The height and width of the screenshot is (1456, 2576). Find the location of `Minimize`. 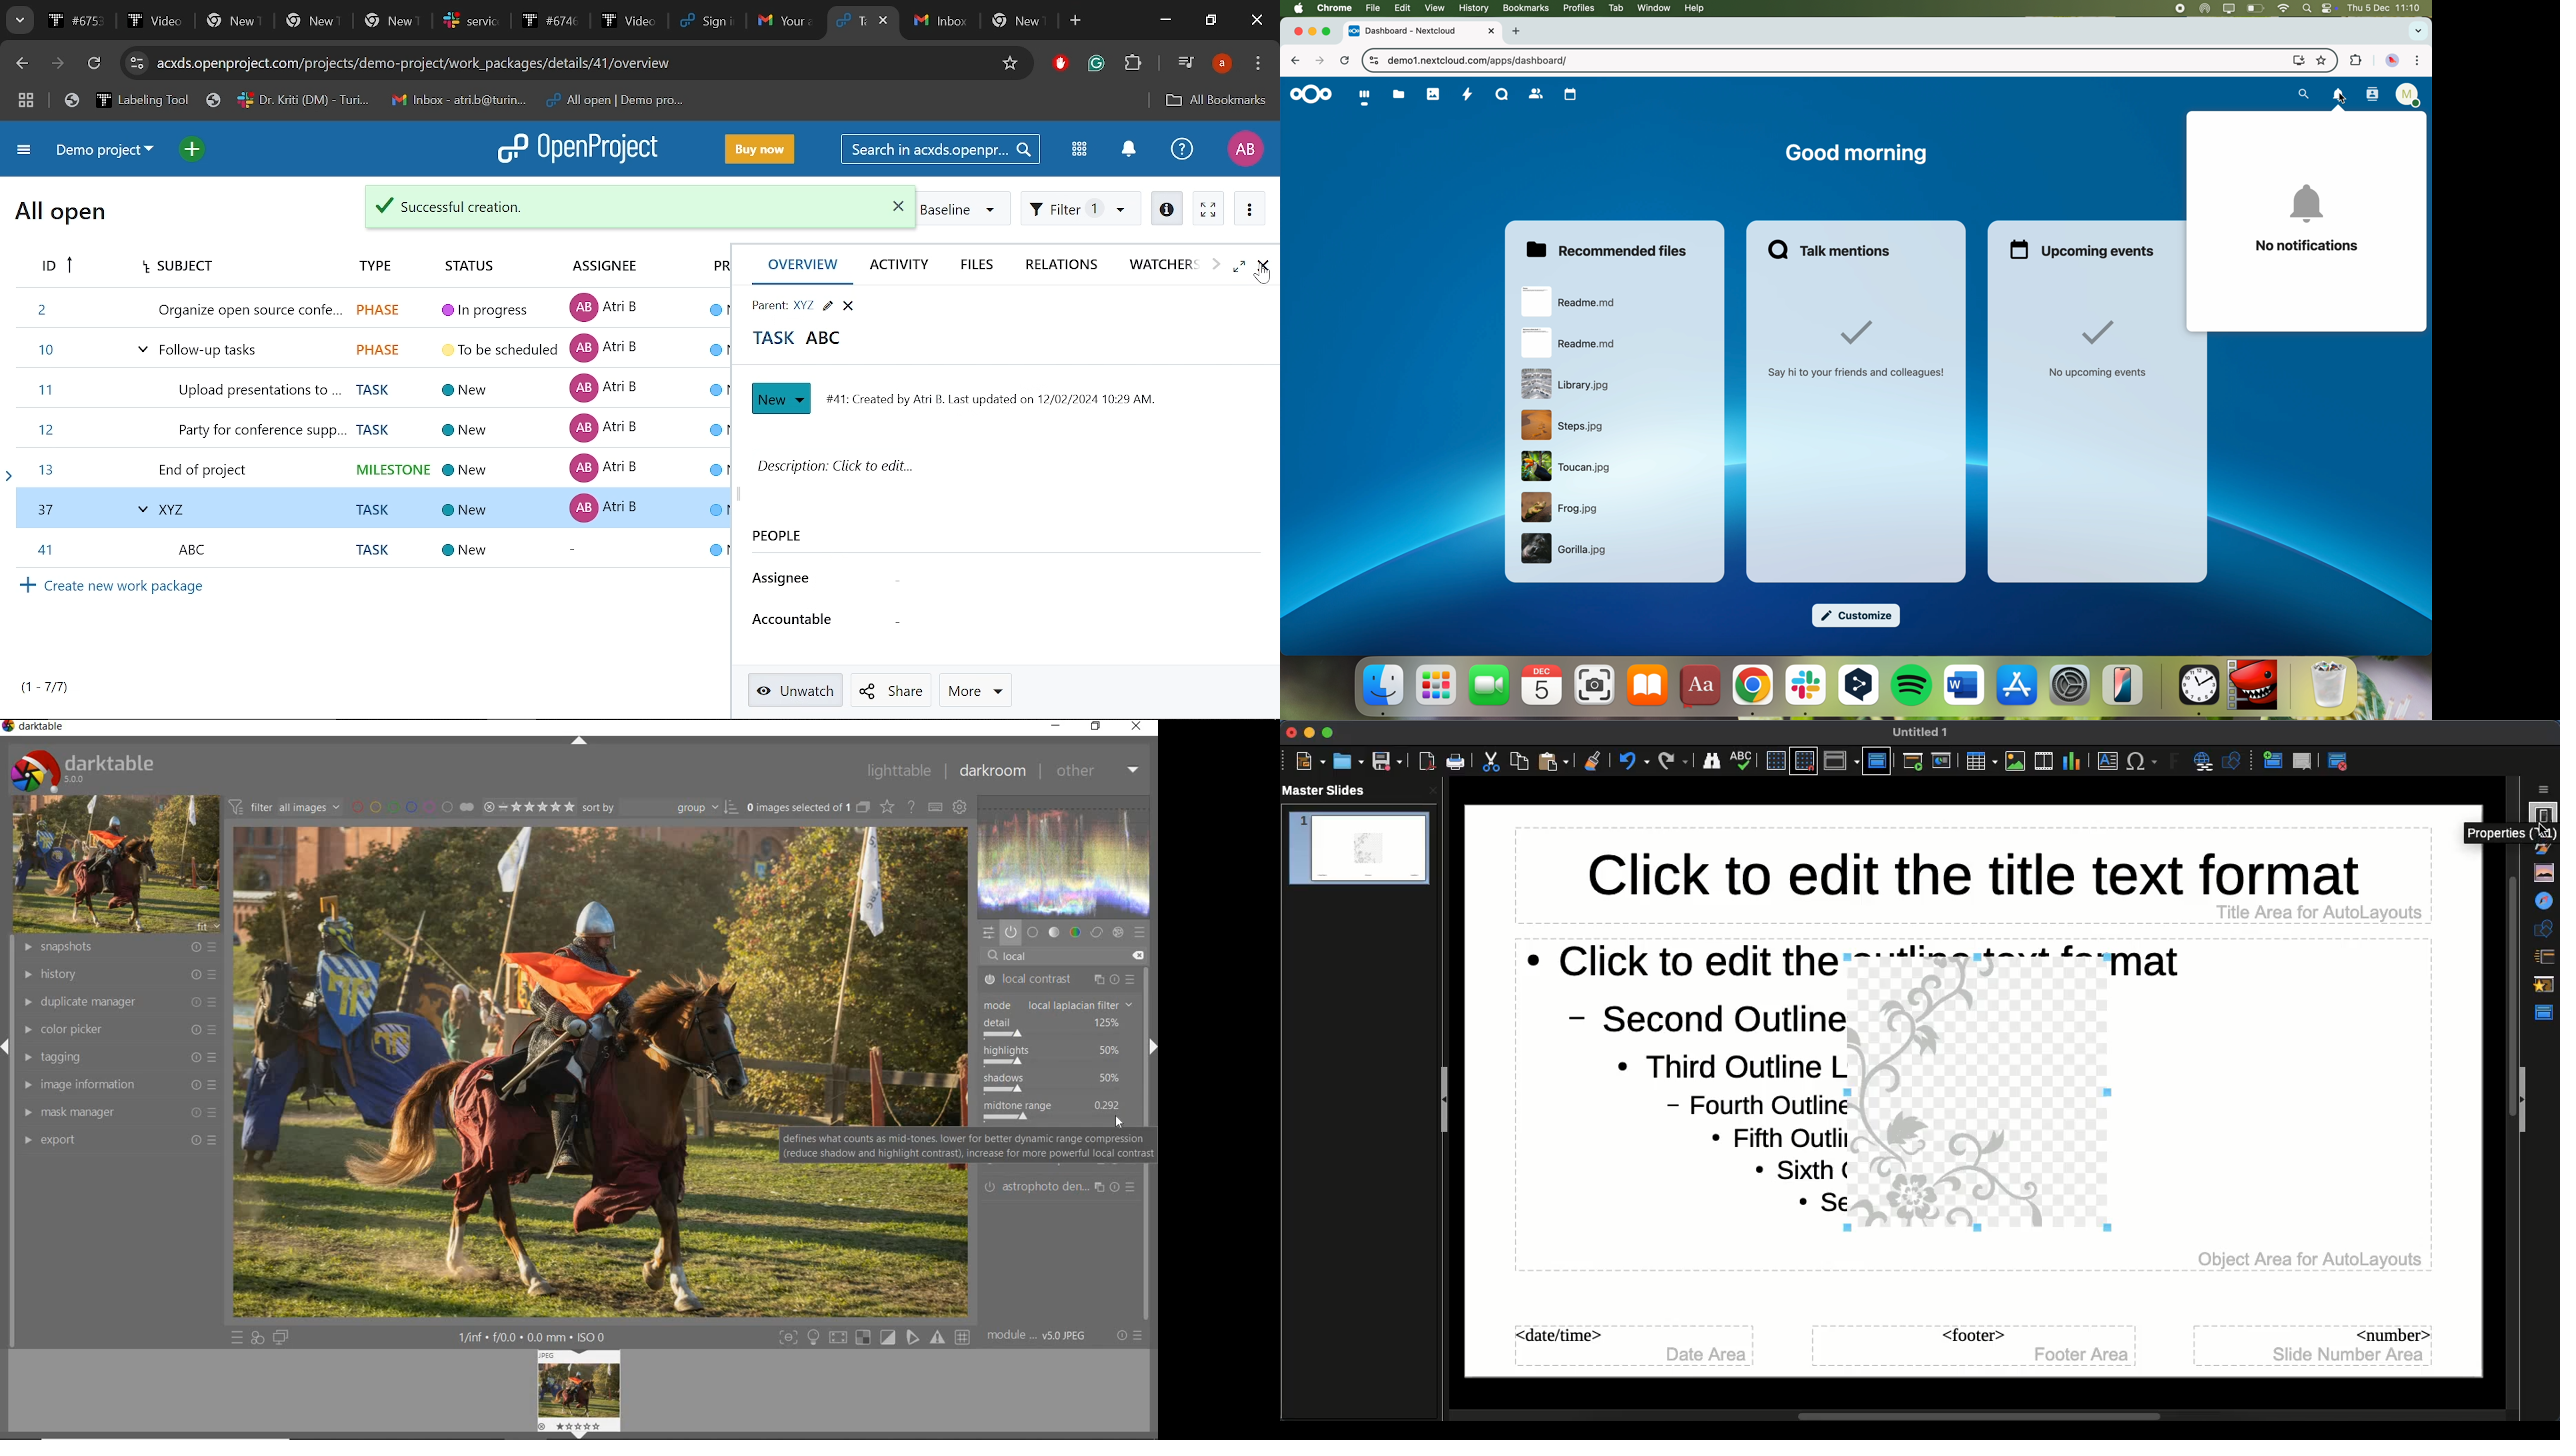

Minimize is located at coordinates (1307, 732).